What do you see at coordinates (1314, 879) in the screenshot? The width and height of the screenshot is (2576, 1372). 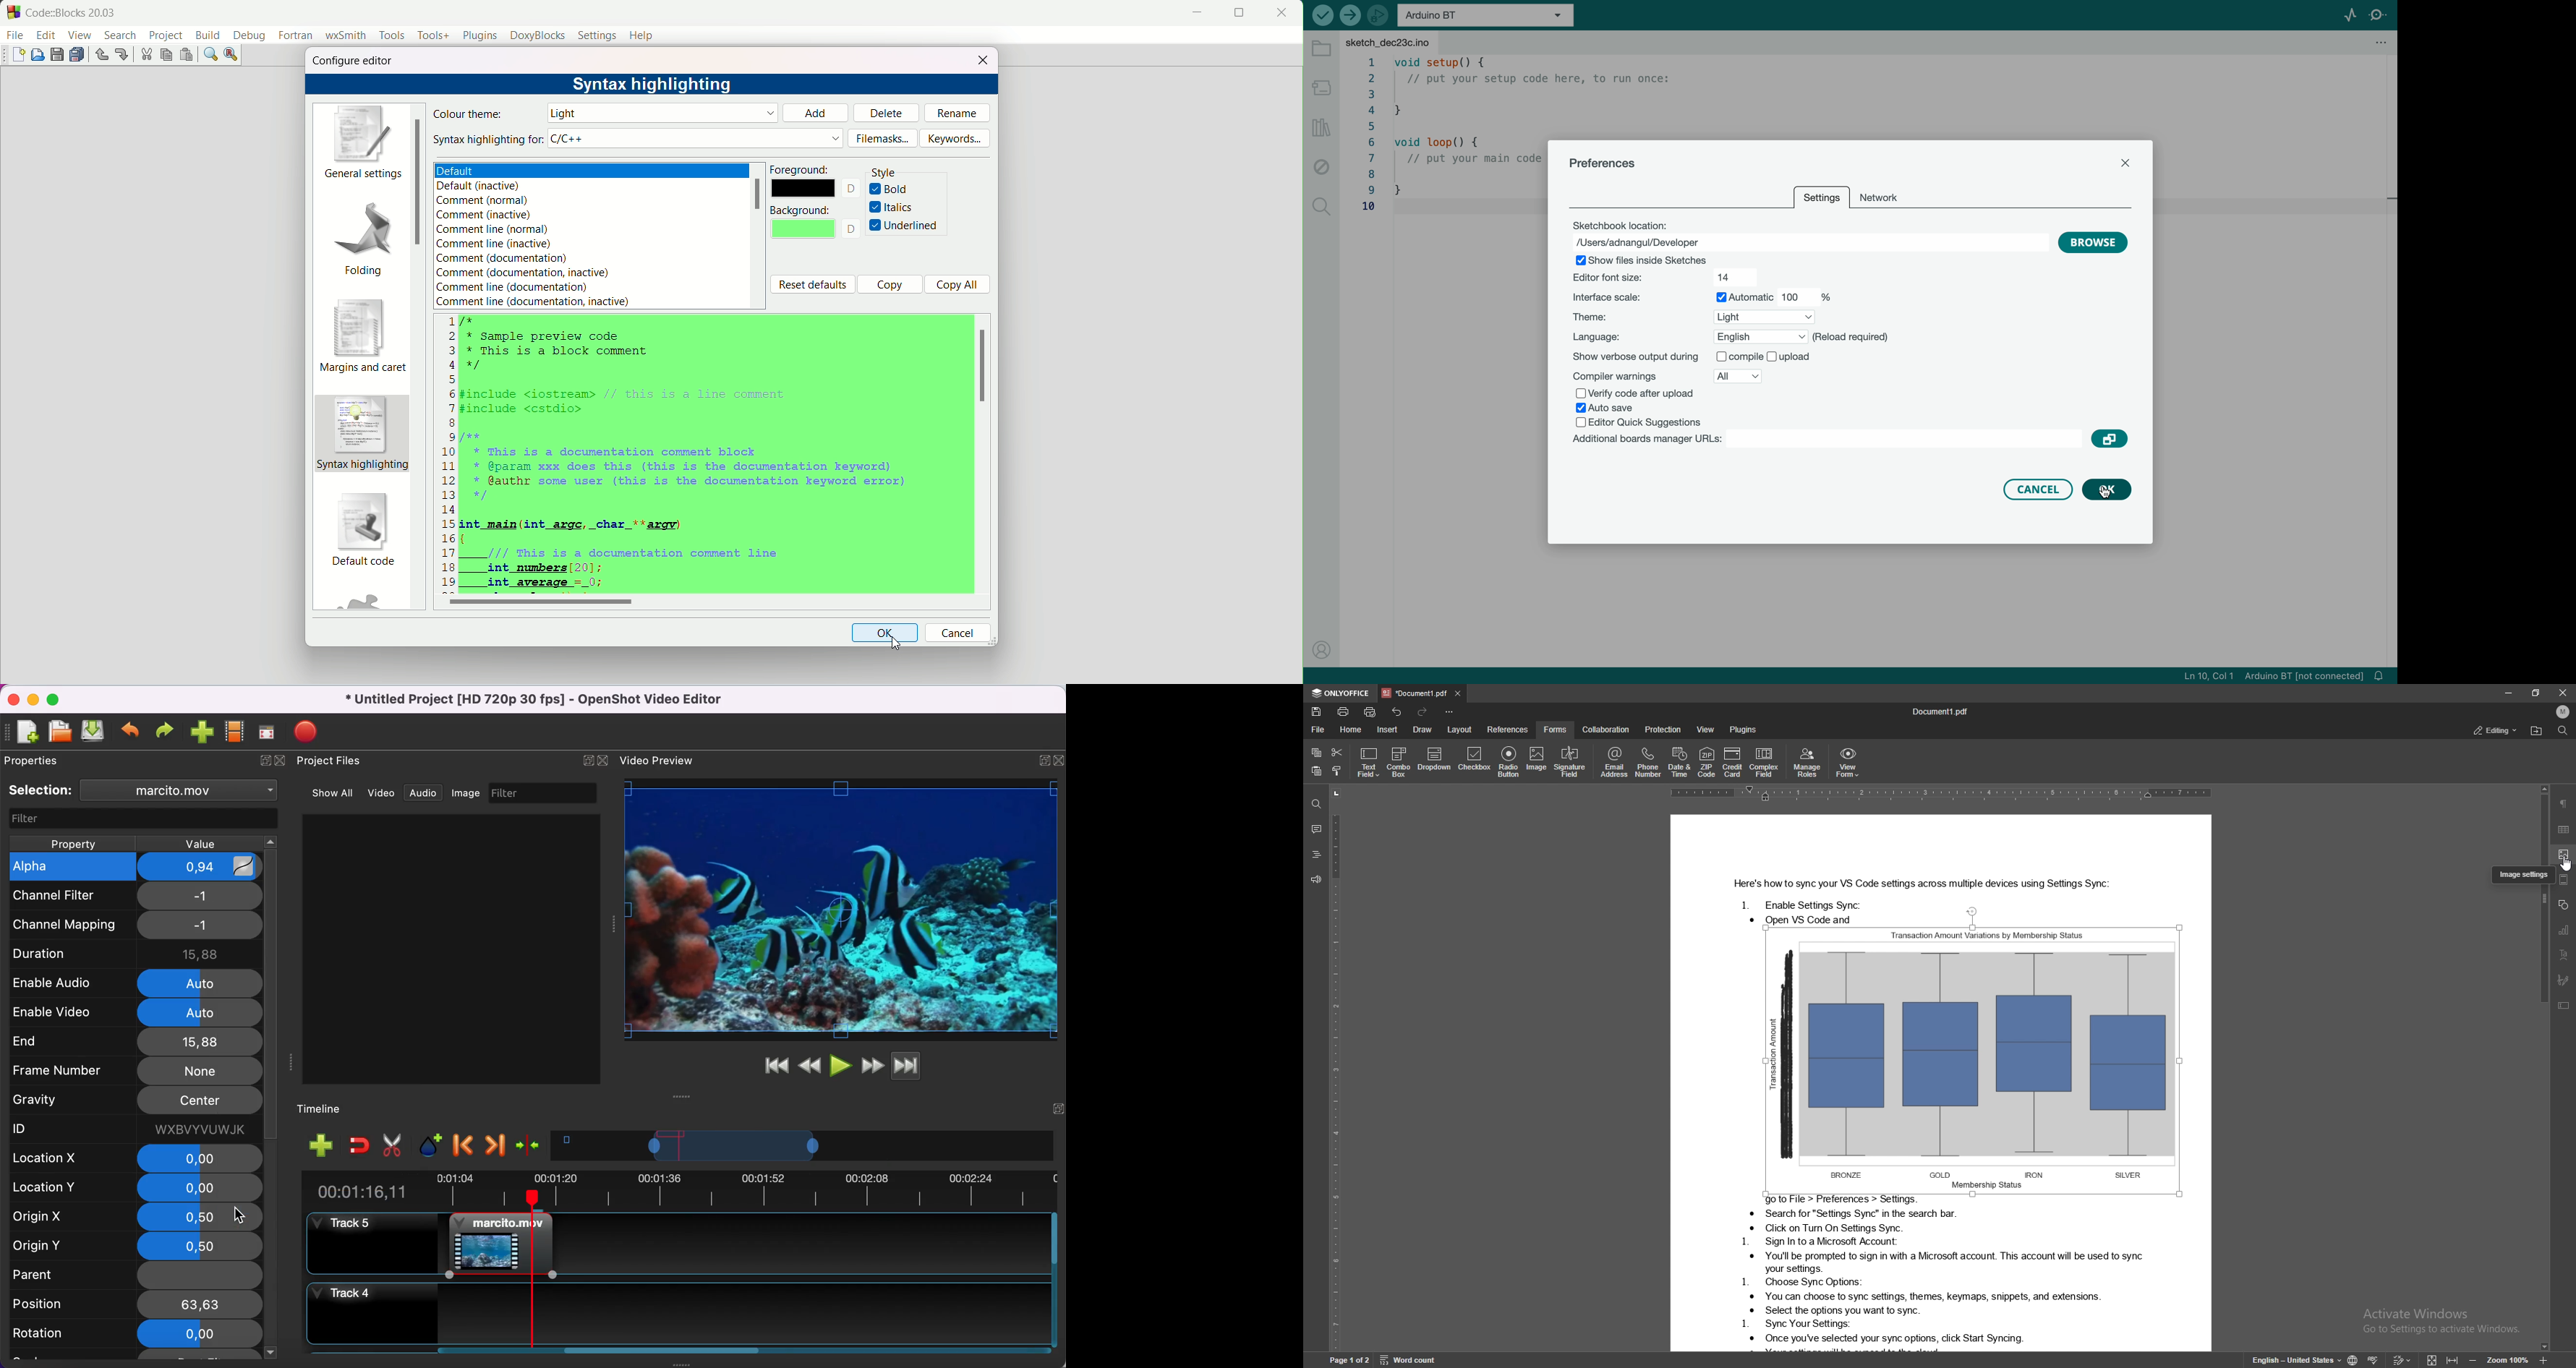 I see `feedback` at bounding box center [1314, 879].